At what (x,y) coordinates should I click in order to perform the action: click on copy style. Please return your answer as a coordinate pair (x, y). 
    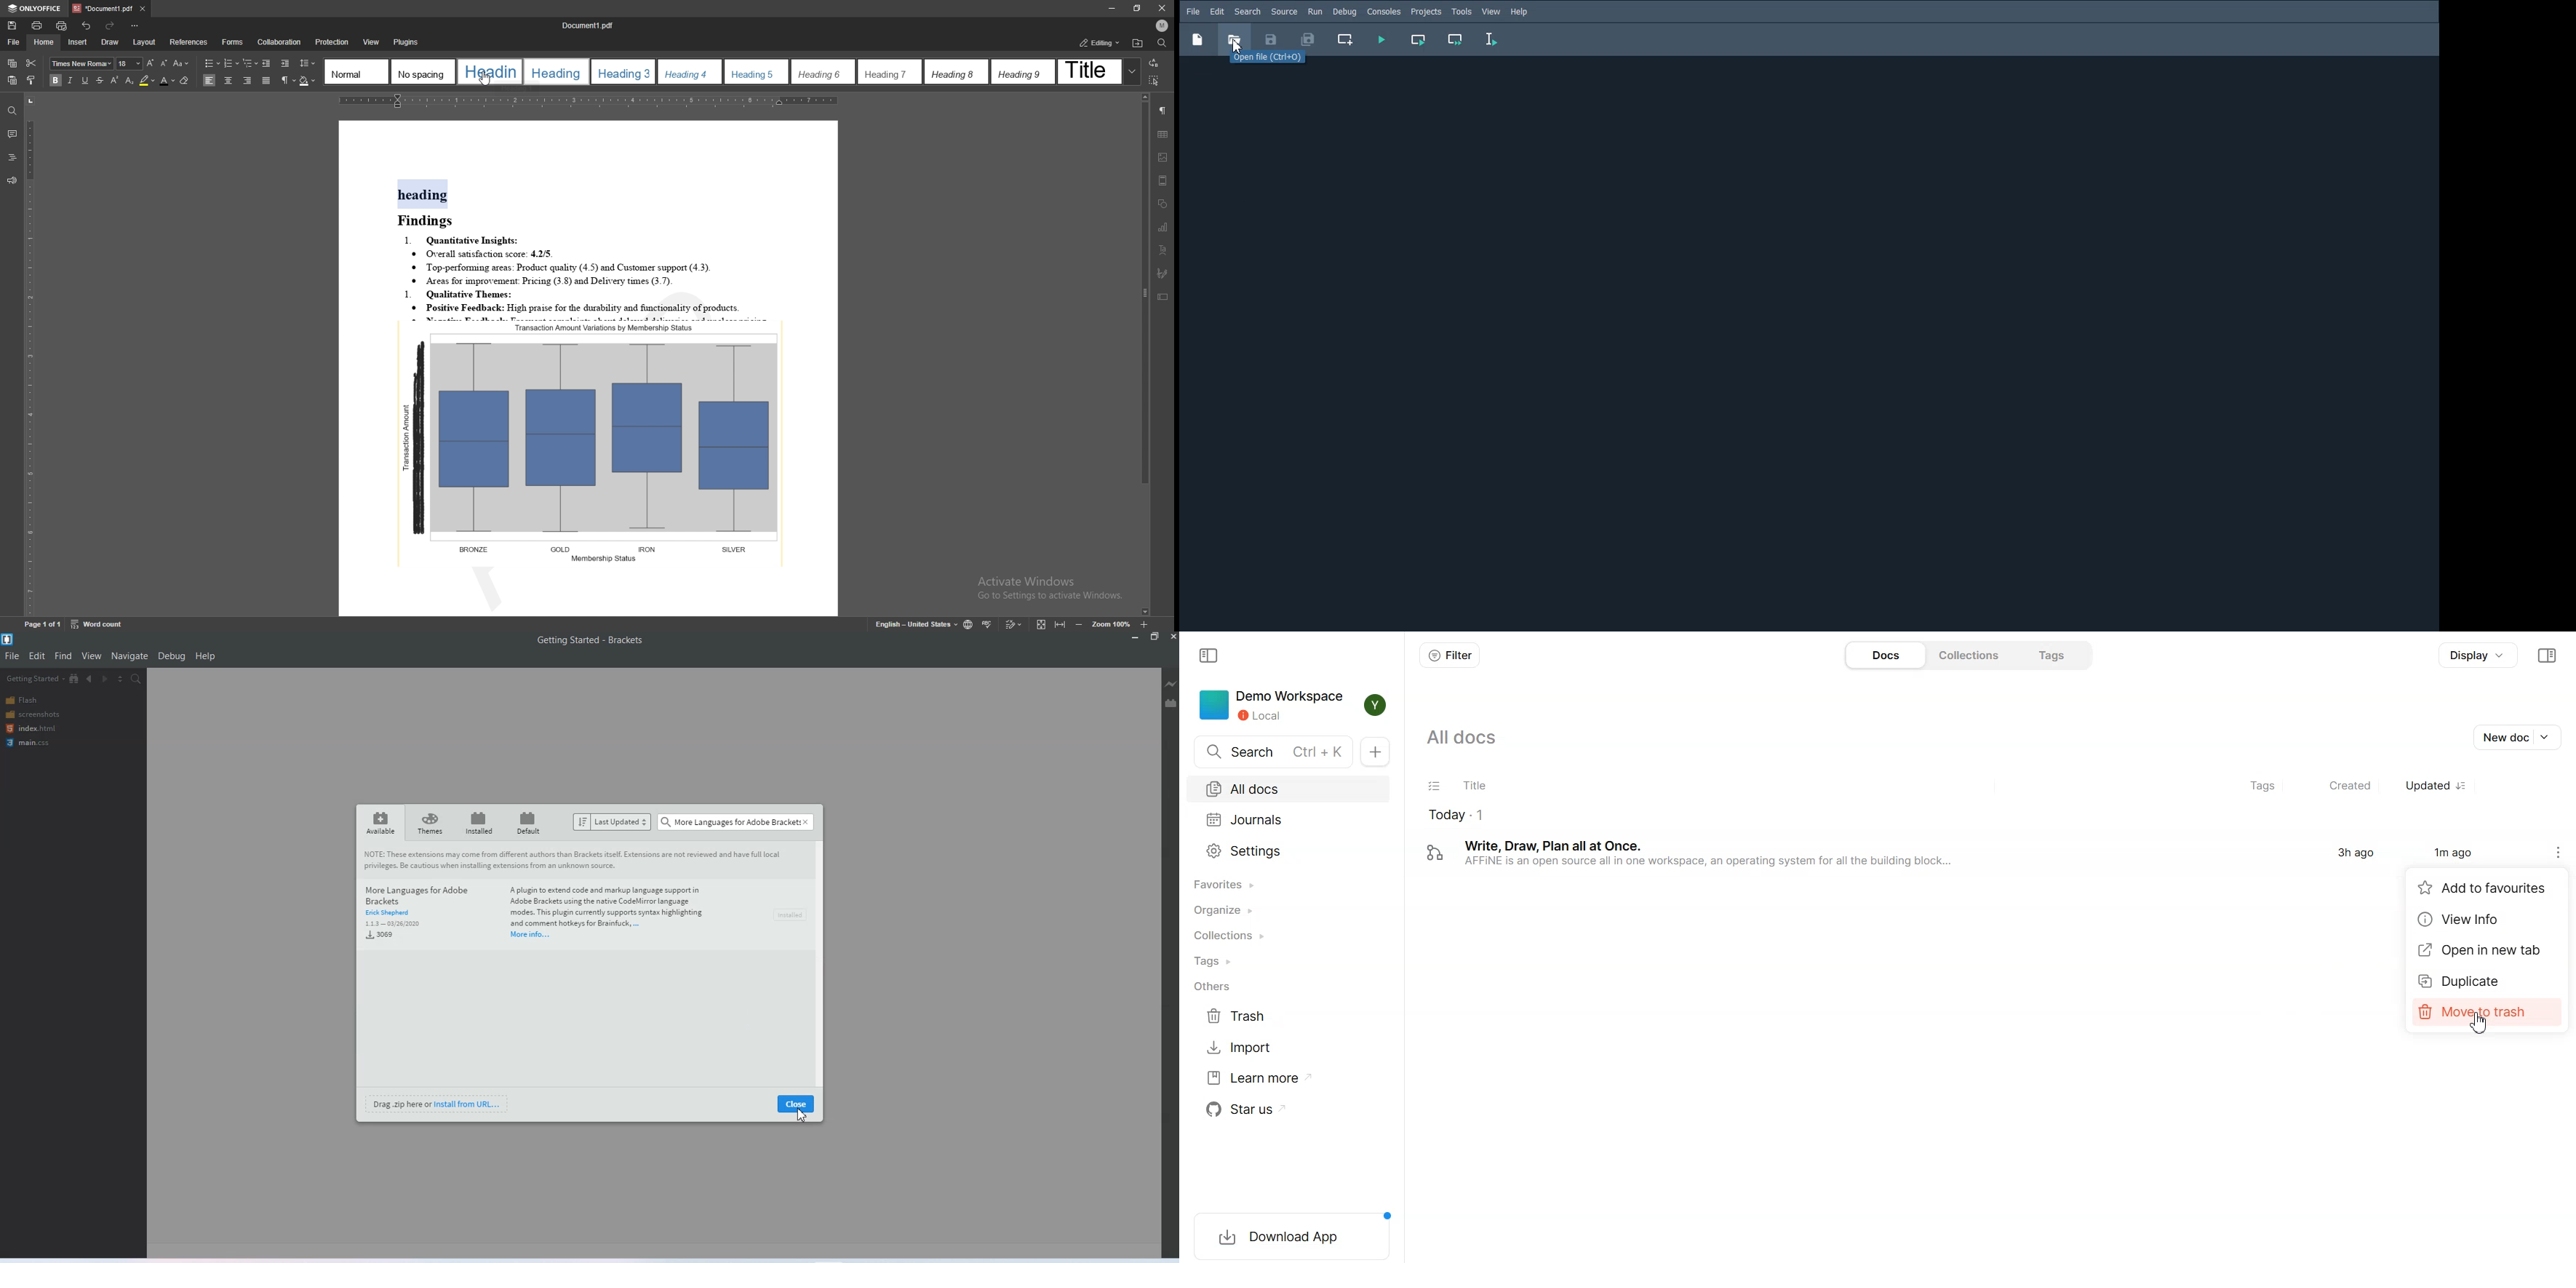
    Looking at the image, I should click on (32, 80).